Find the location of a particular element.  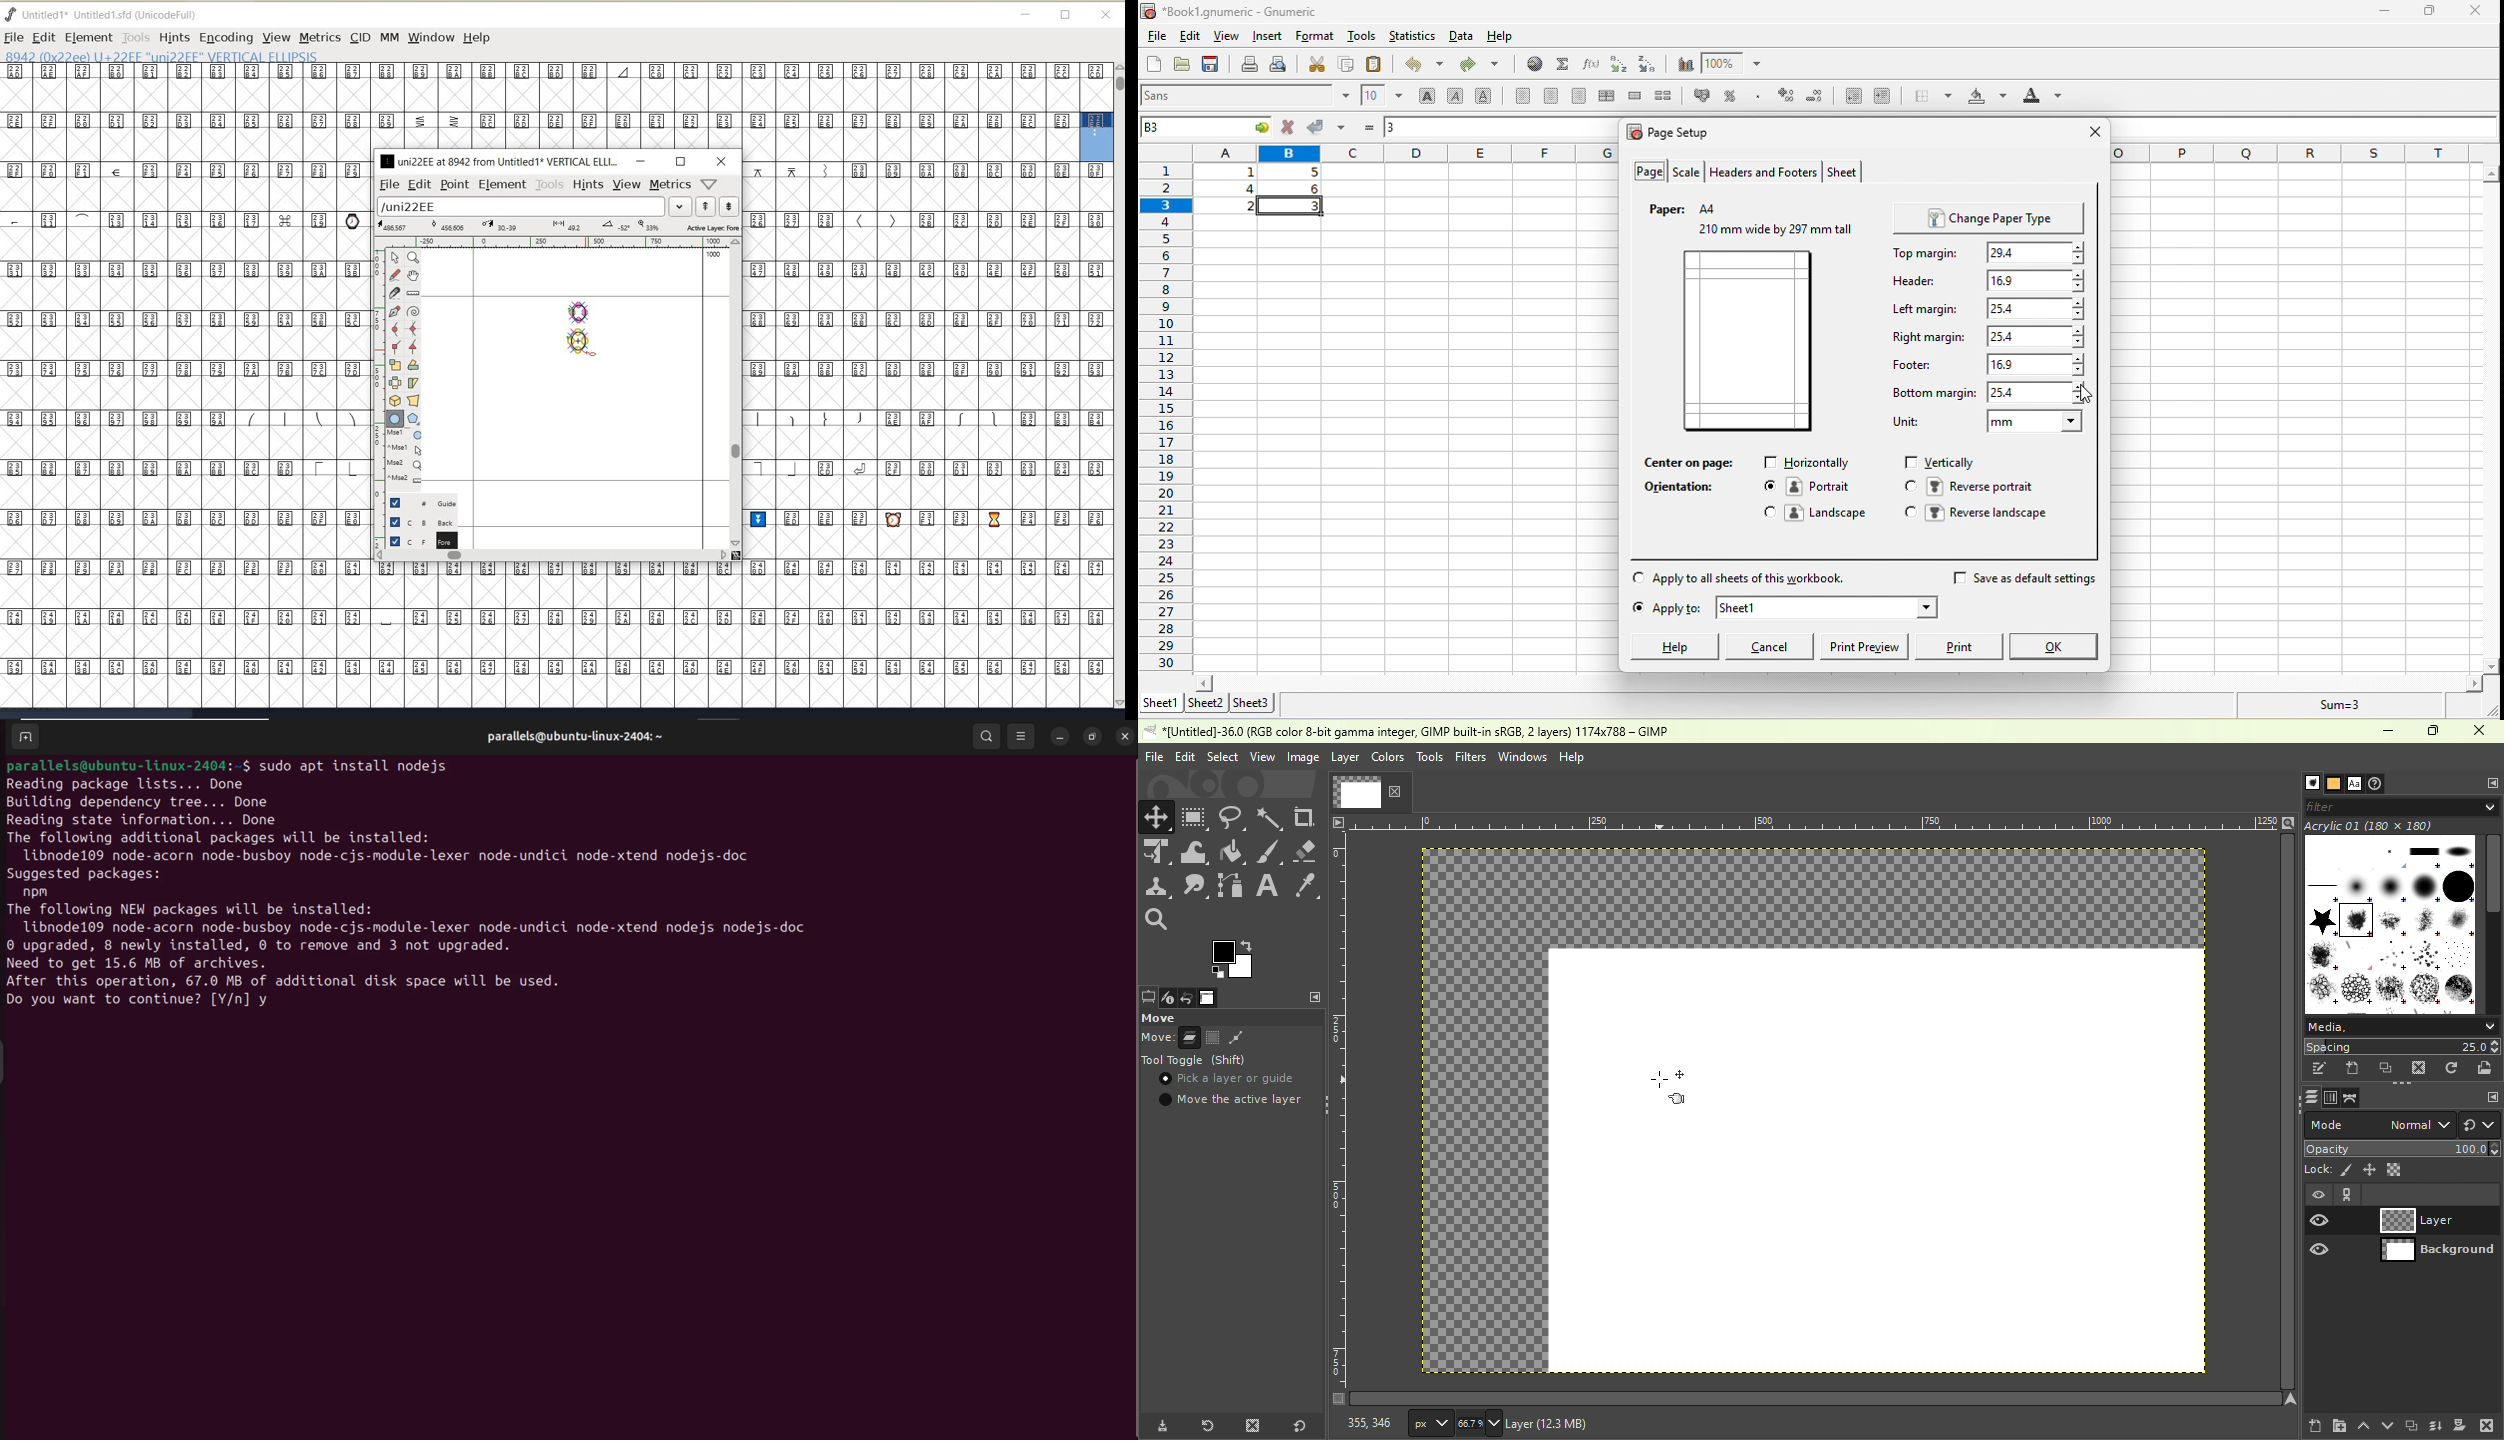

sort descending order based is located at coordinates (1651, 65).